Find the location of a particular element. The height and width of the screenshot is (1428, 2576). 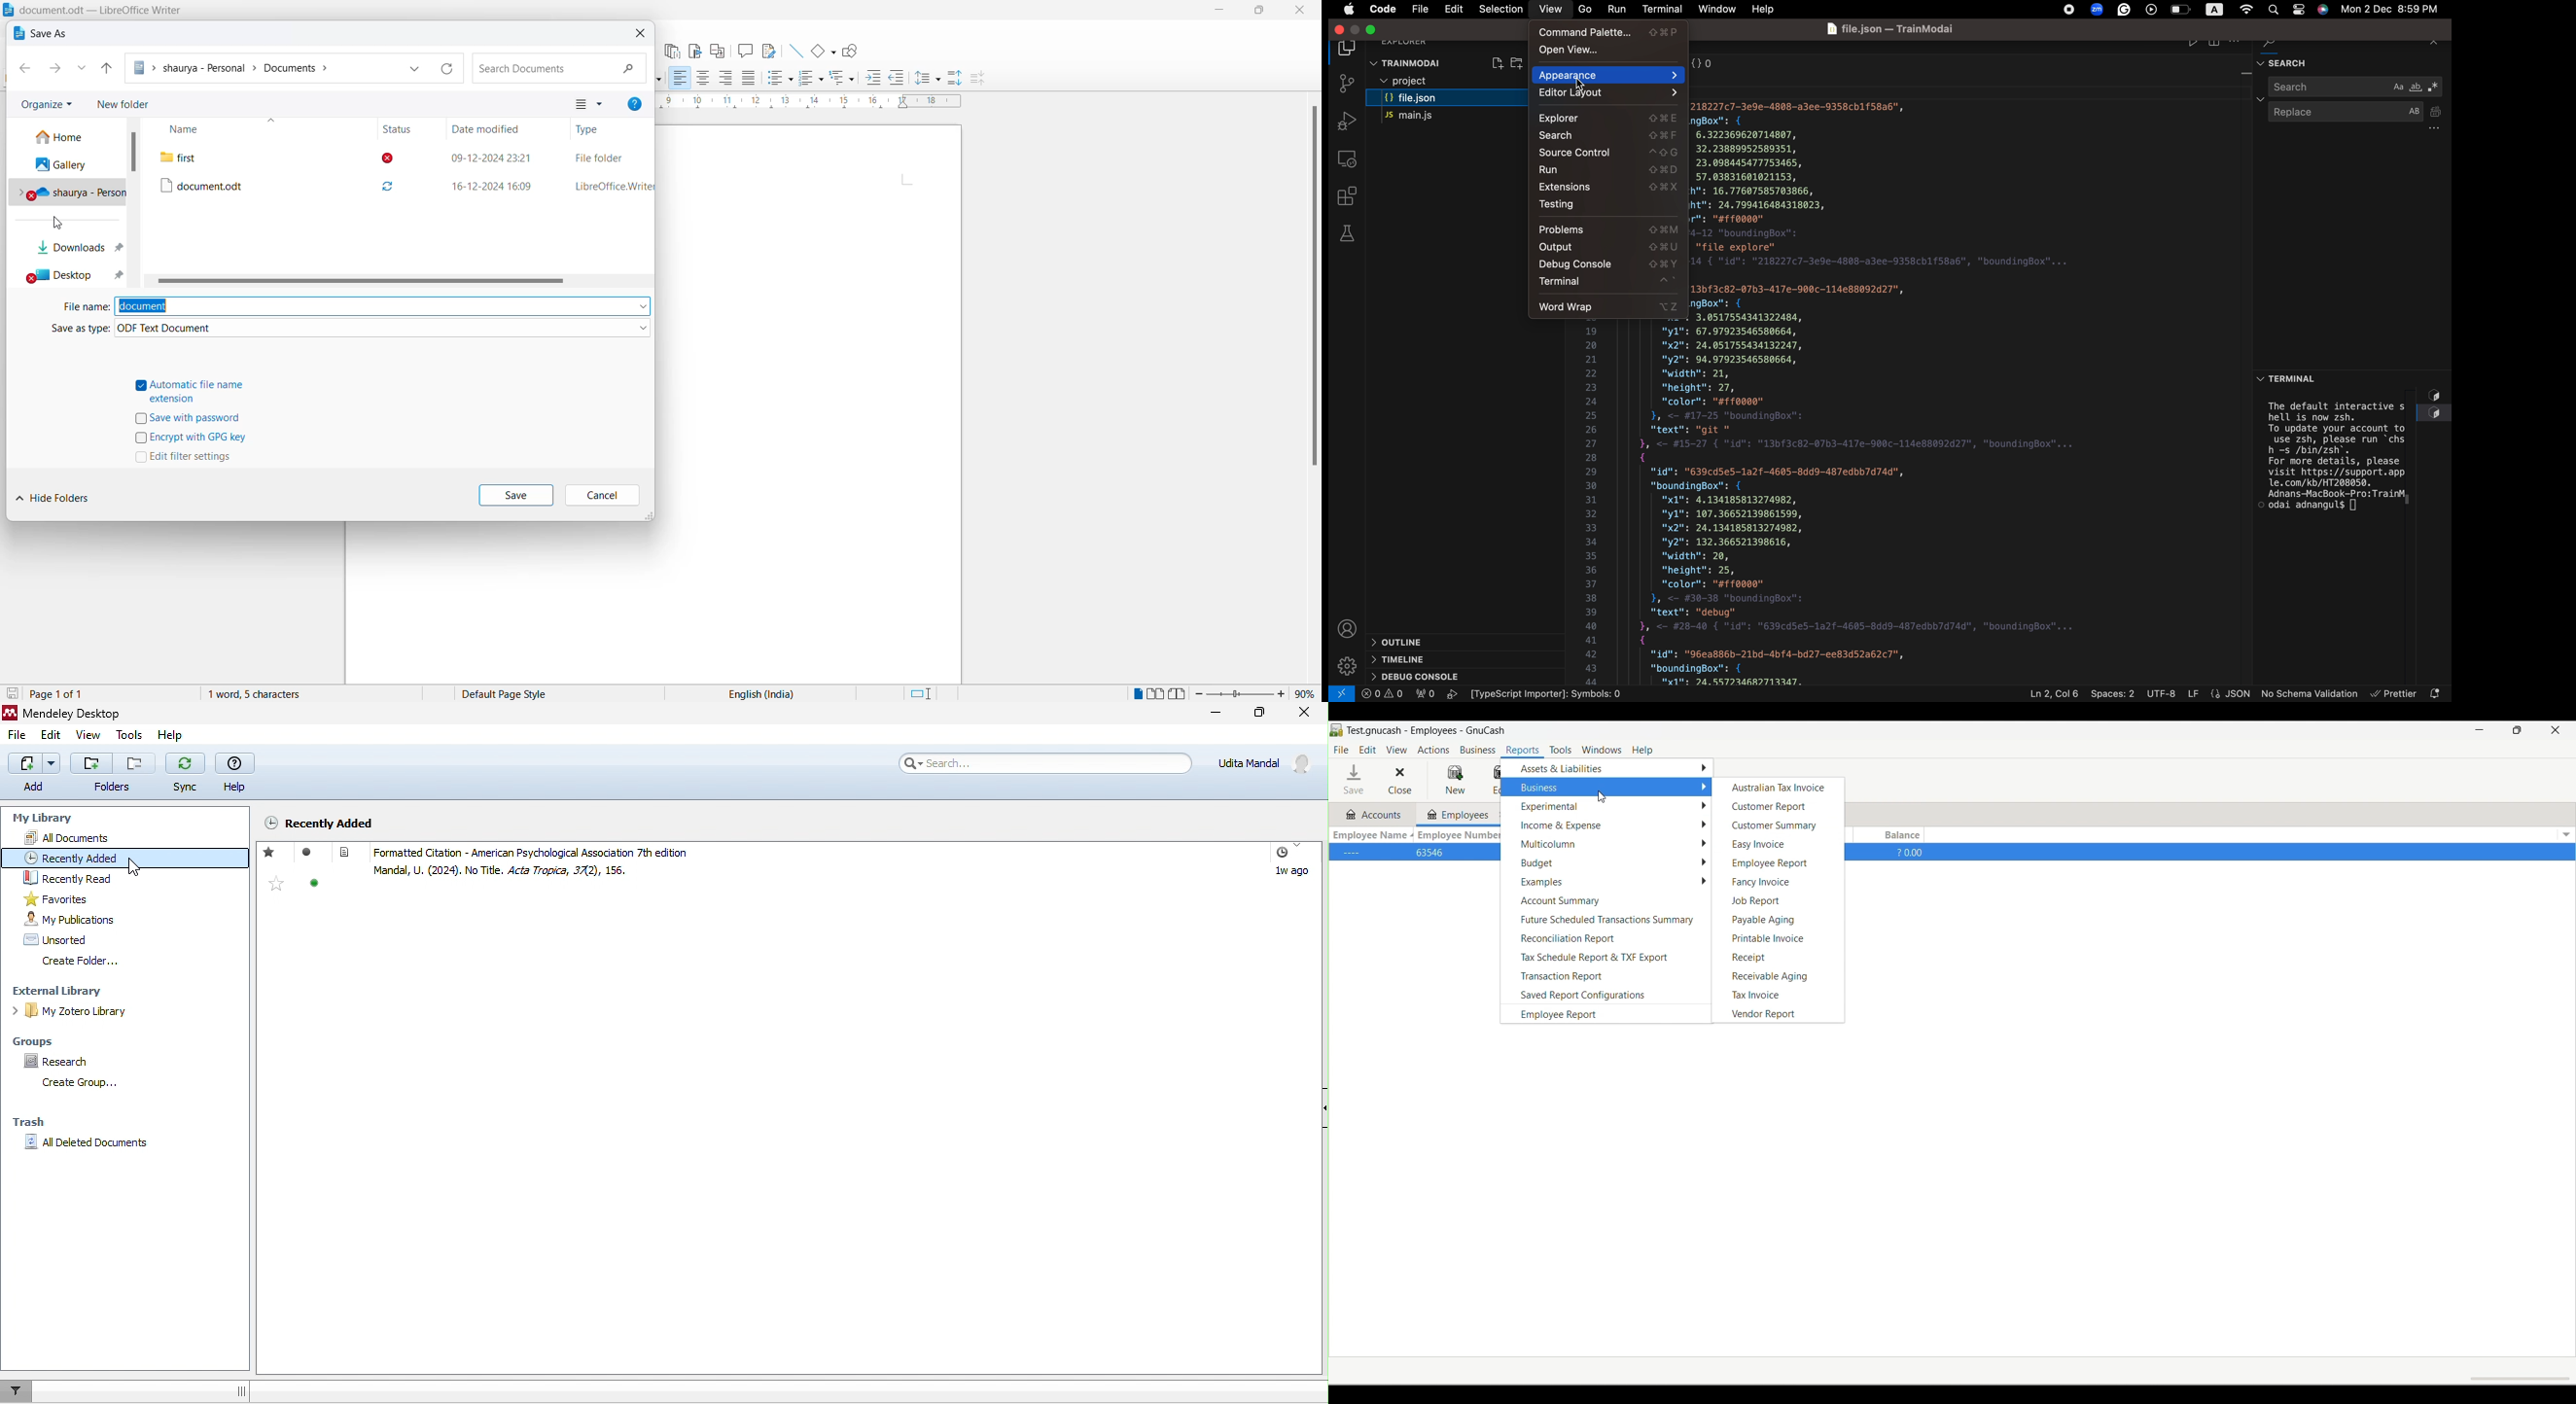

minimize is located at coordinates (1222, 11).